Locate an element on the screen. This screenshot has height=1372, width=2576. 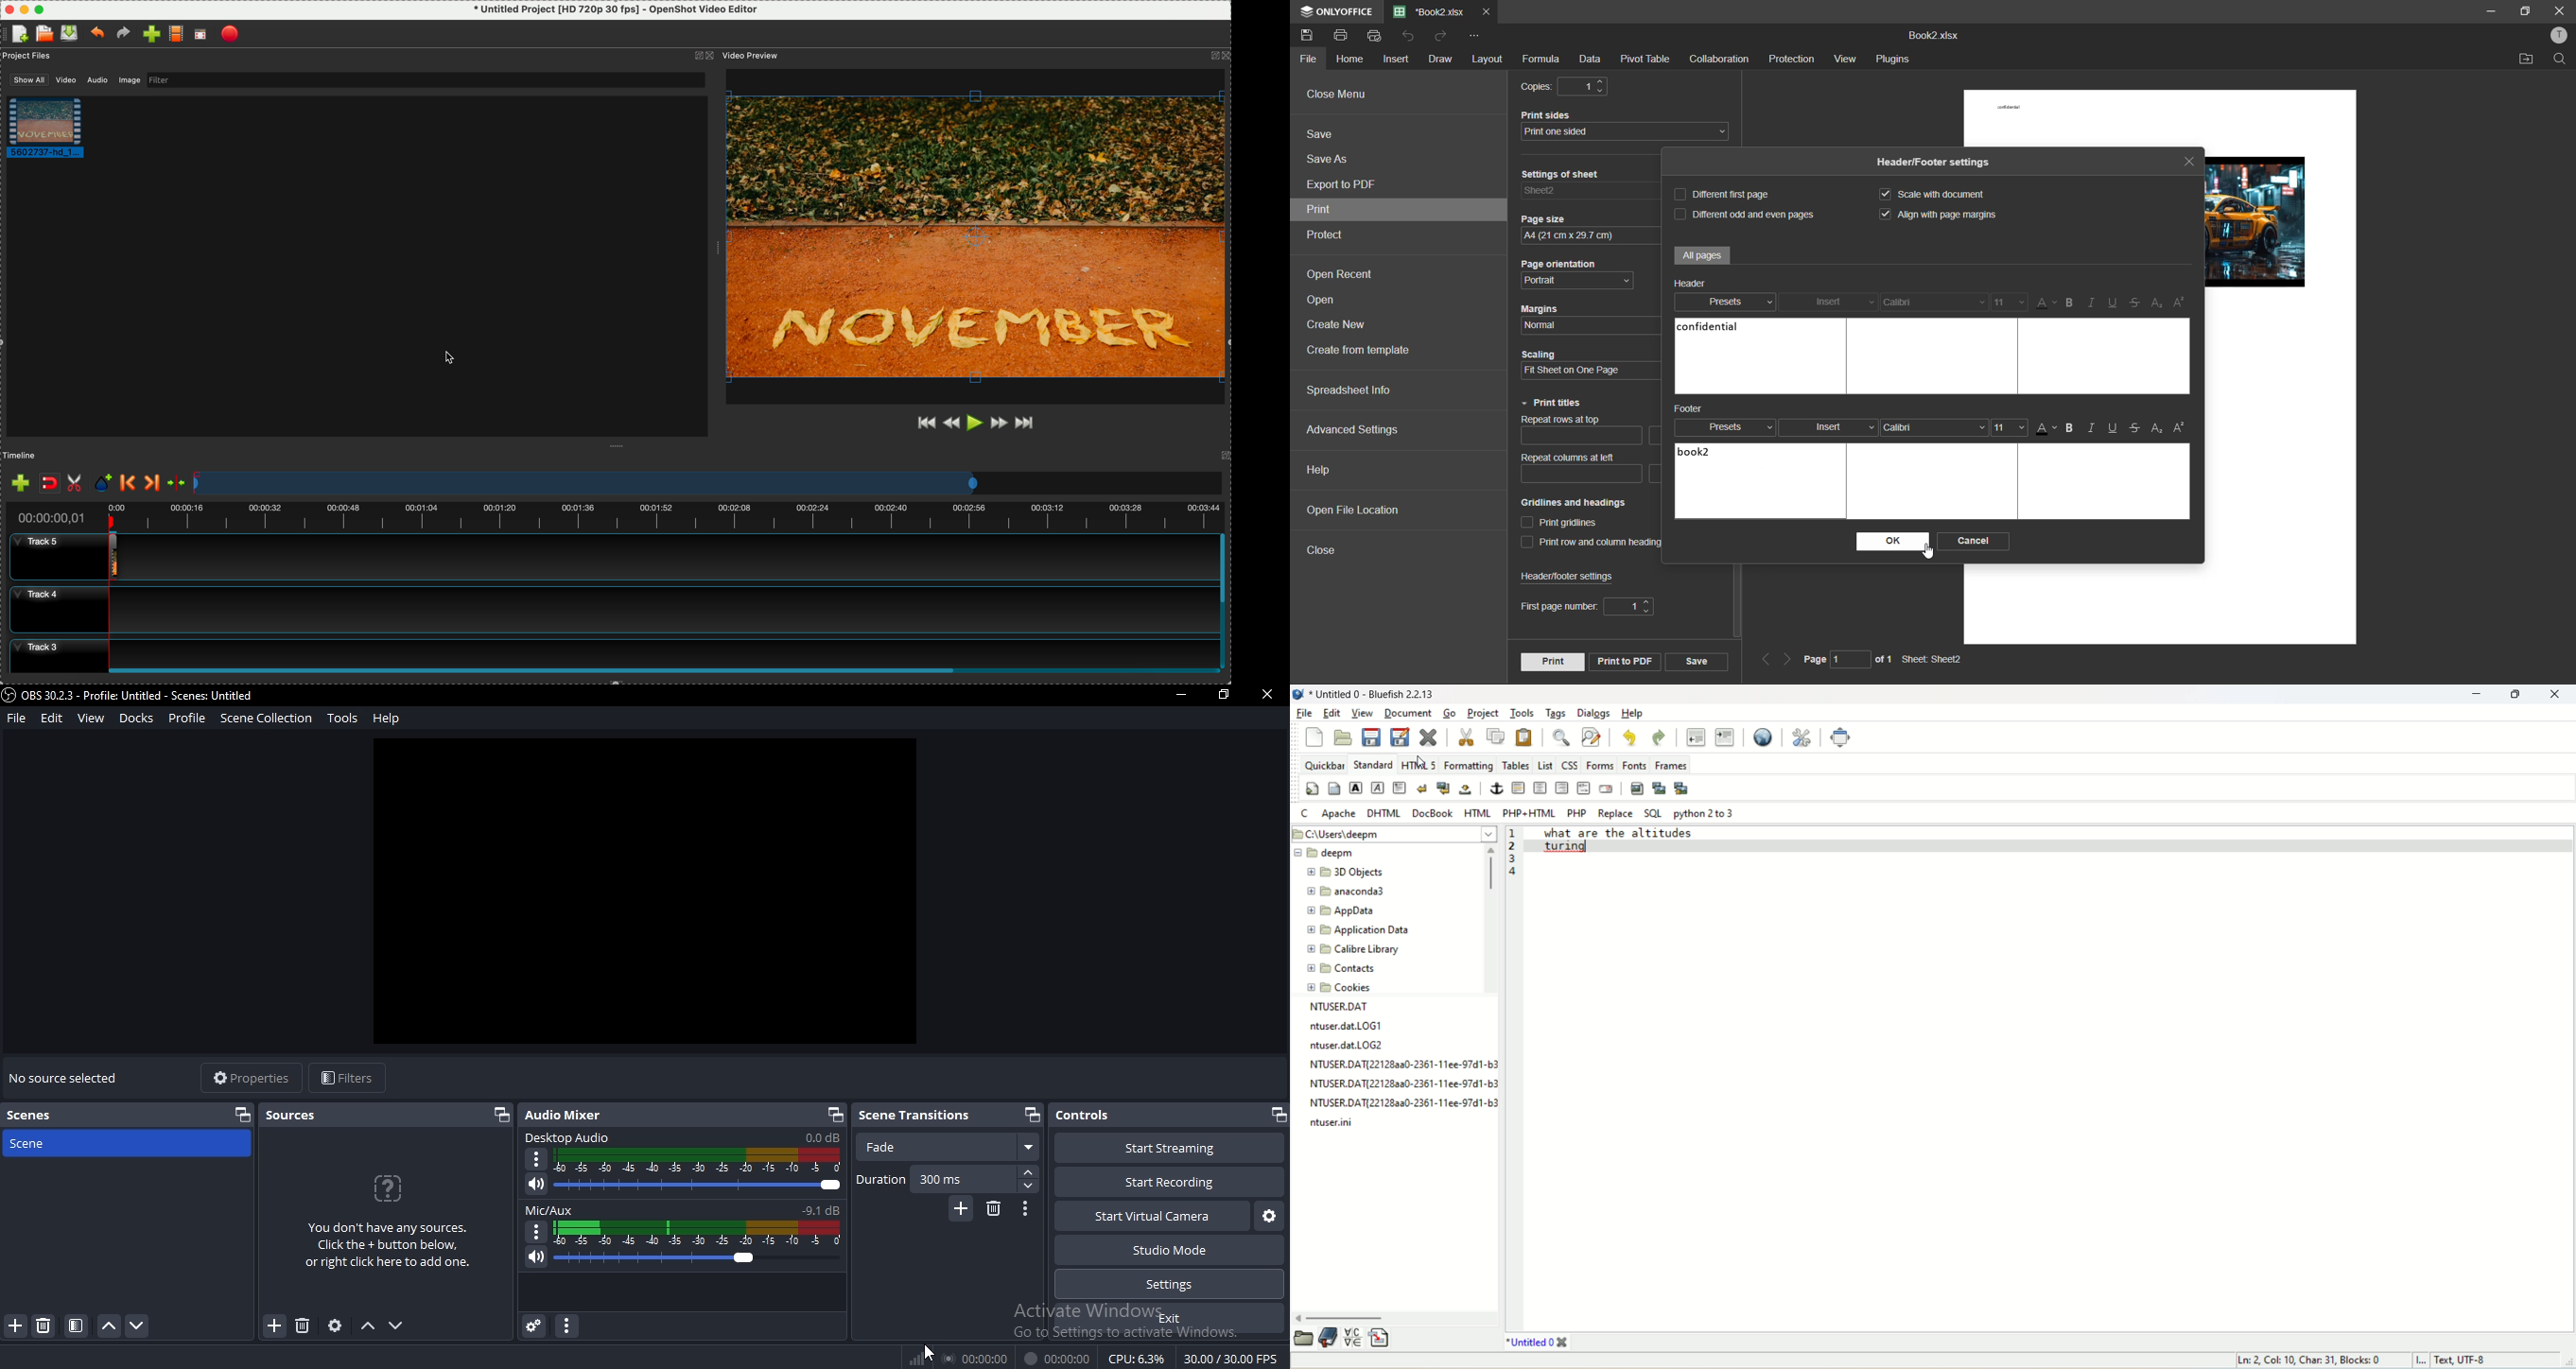
view is located at coordinates (1847, 58).